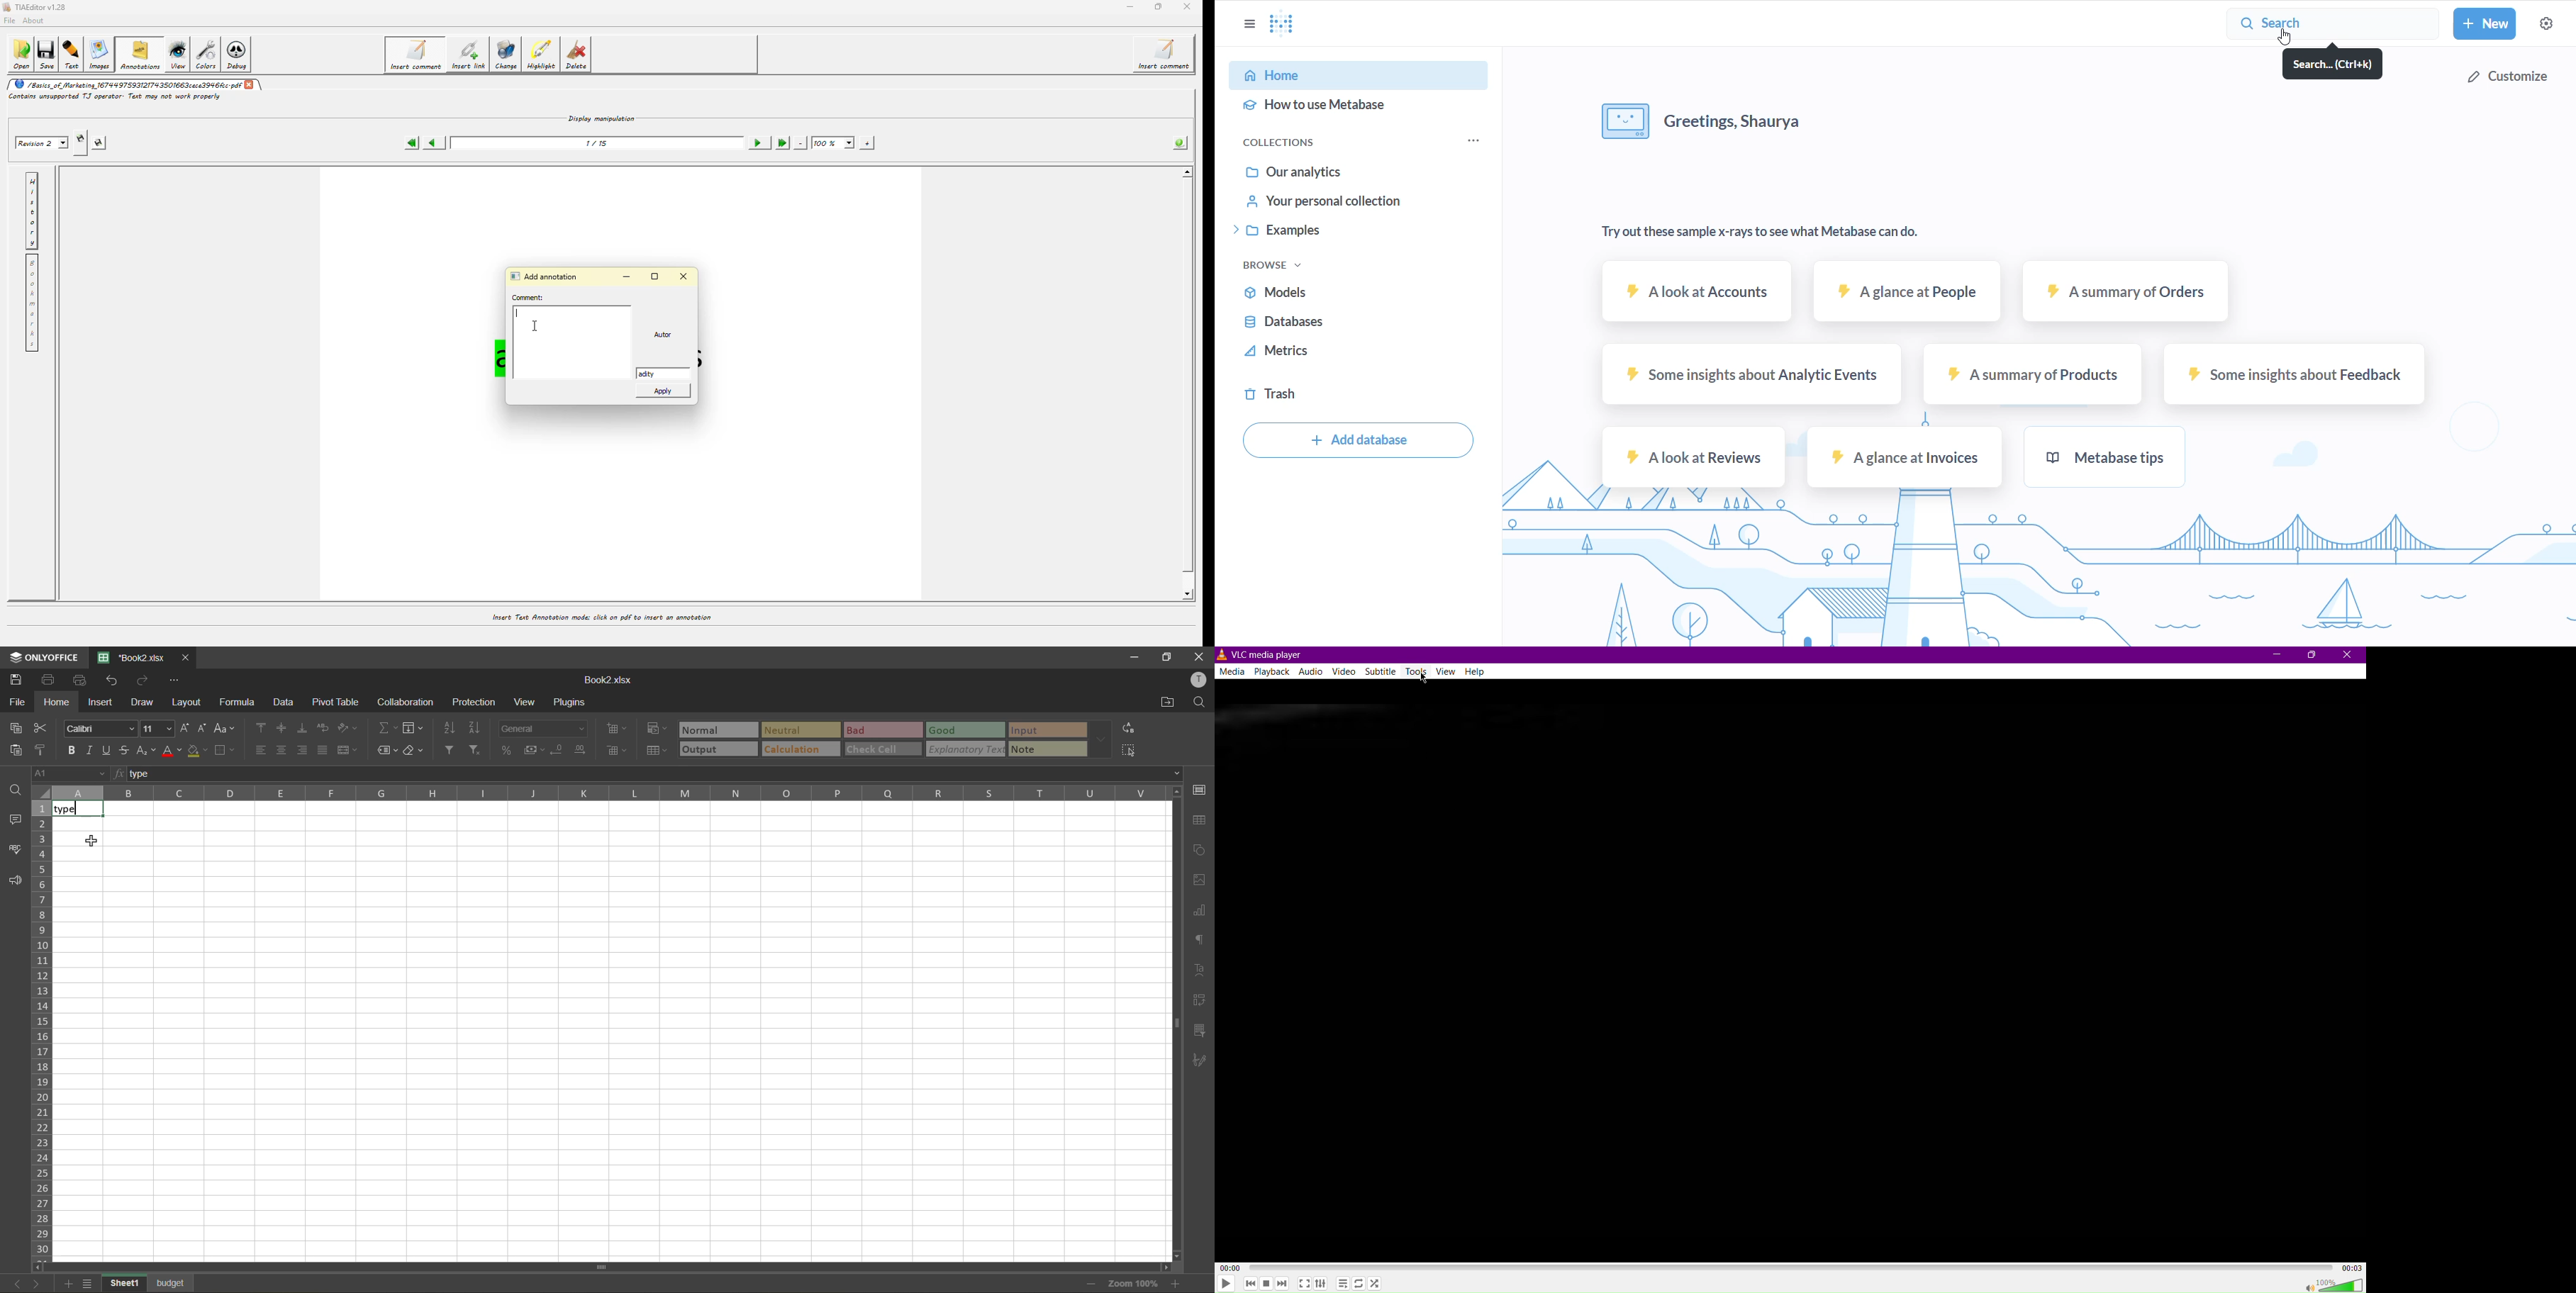 The width and height of the screenshot is (2576, 1316). What do you see at coordinates (302, 727) in the screenshot?
I see `align bottom` at bounding box center [302, 727].